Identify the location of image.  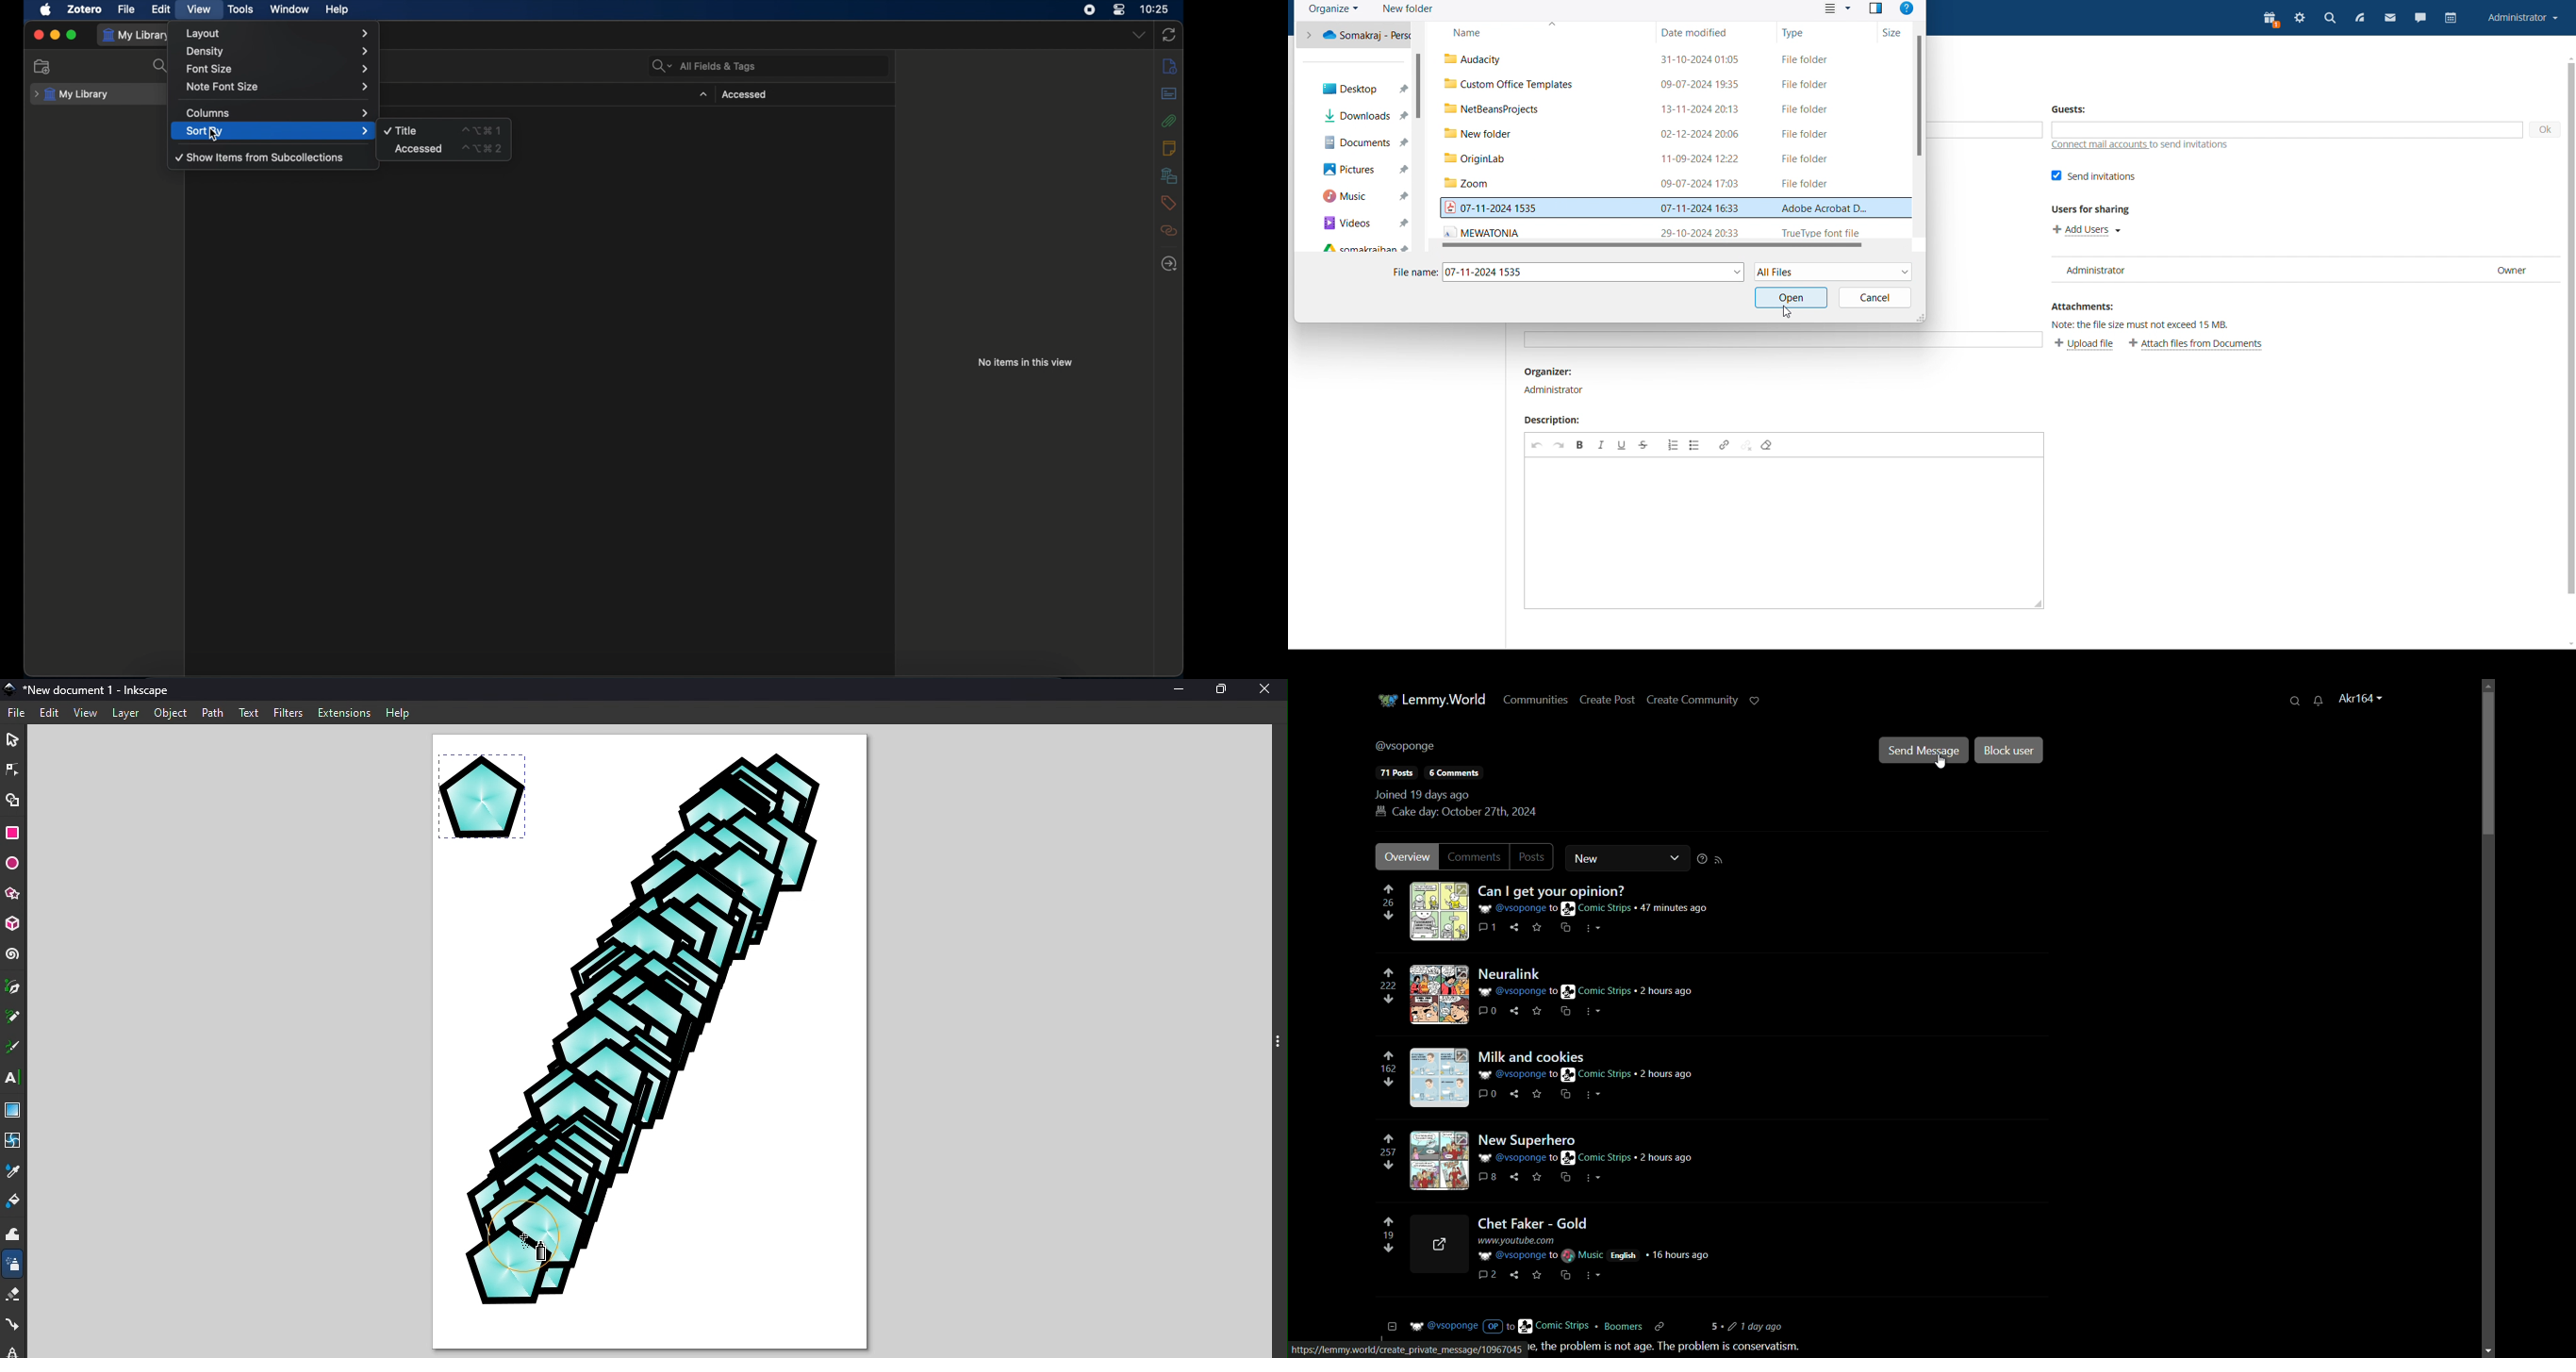
(1438, 1242).